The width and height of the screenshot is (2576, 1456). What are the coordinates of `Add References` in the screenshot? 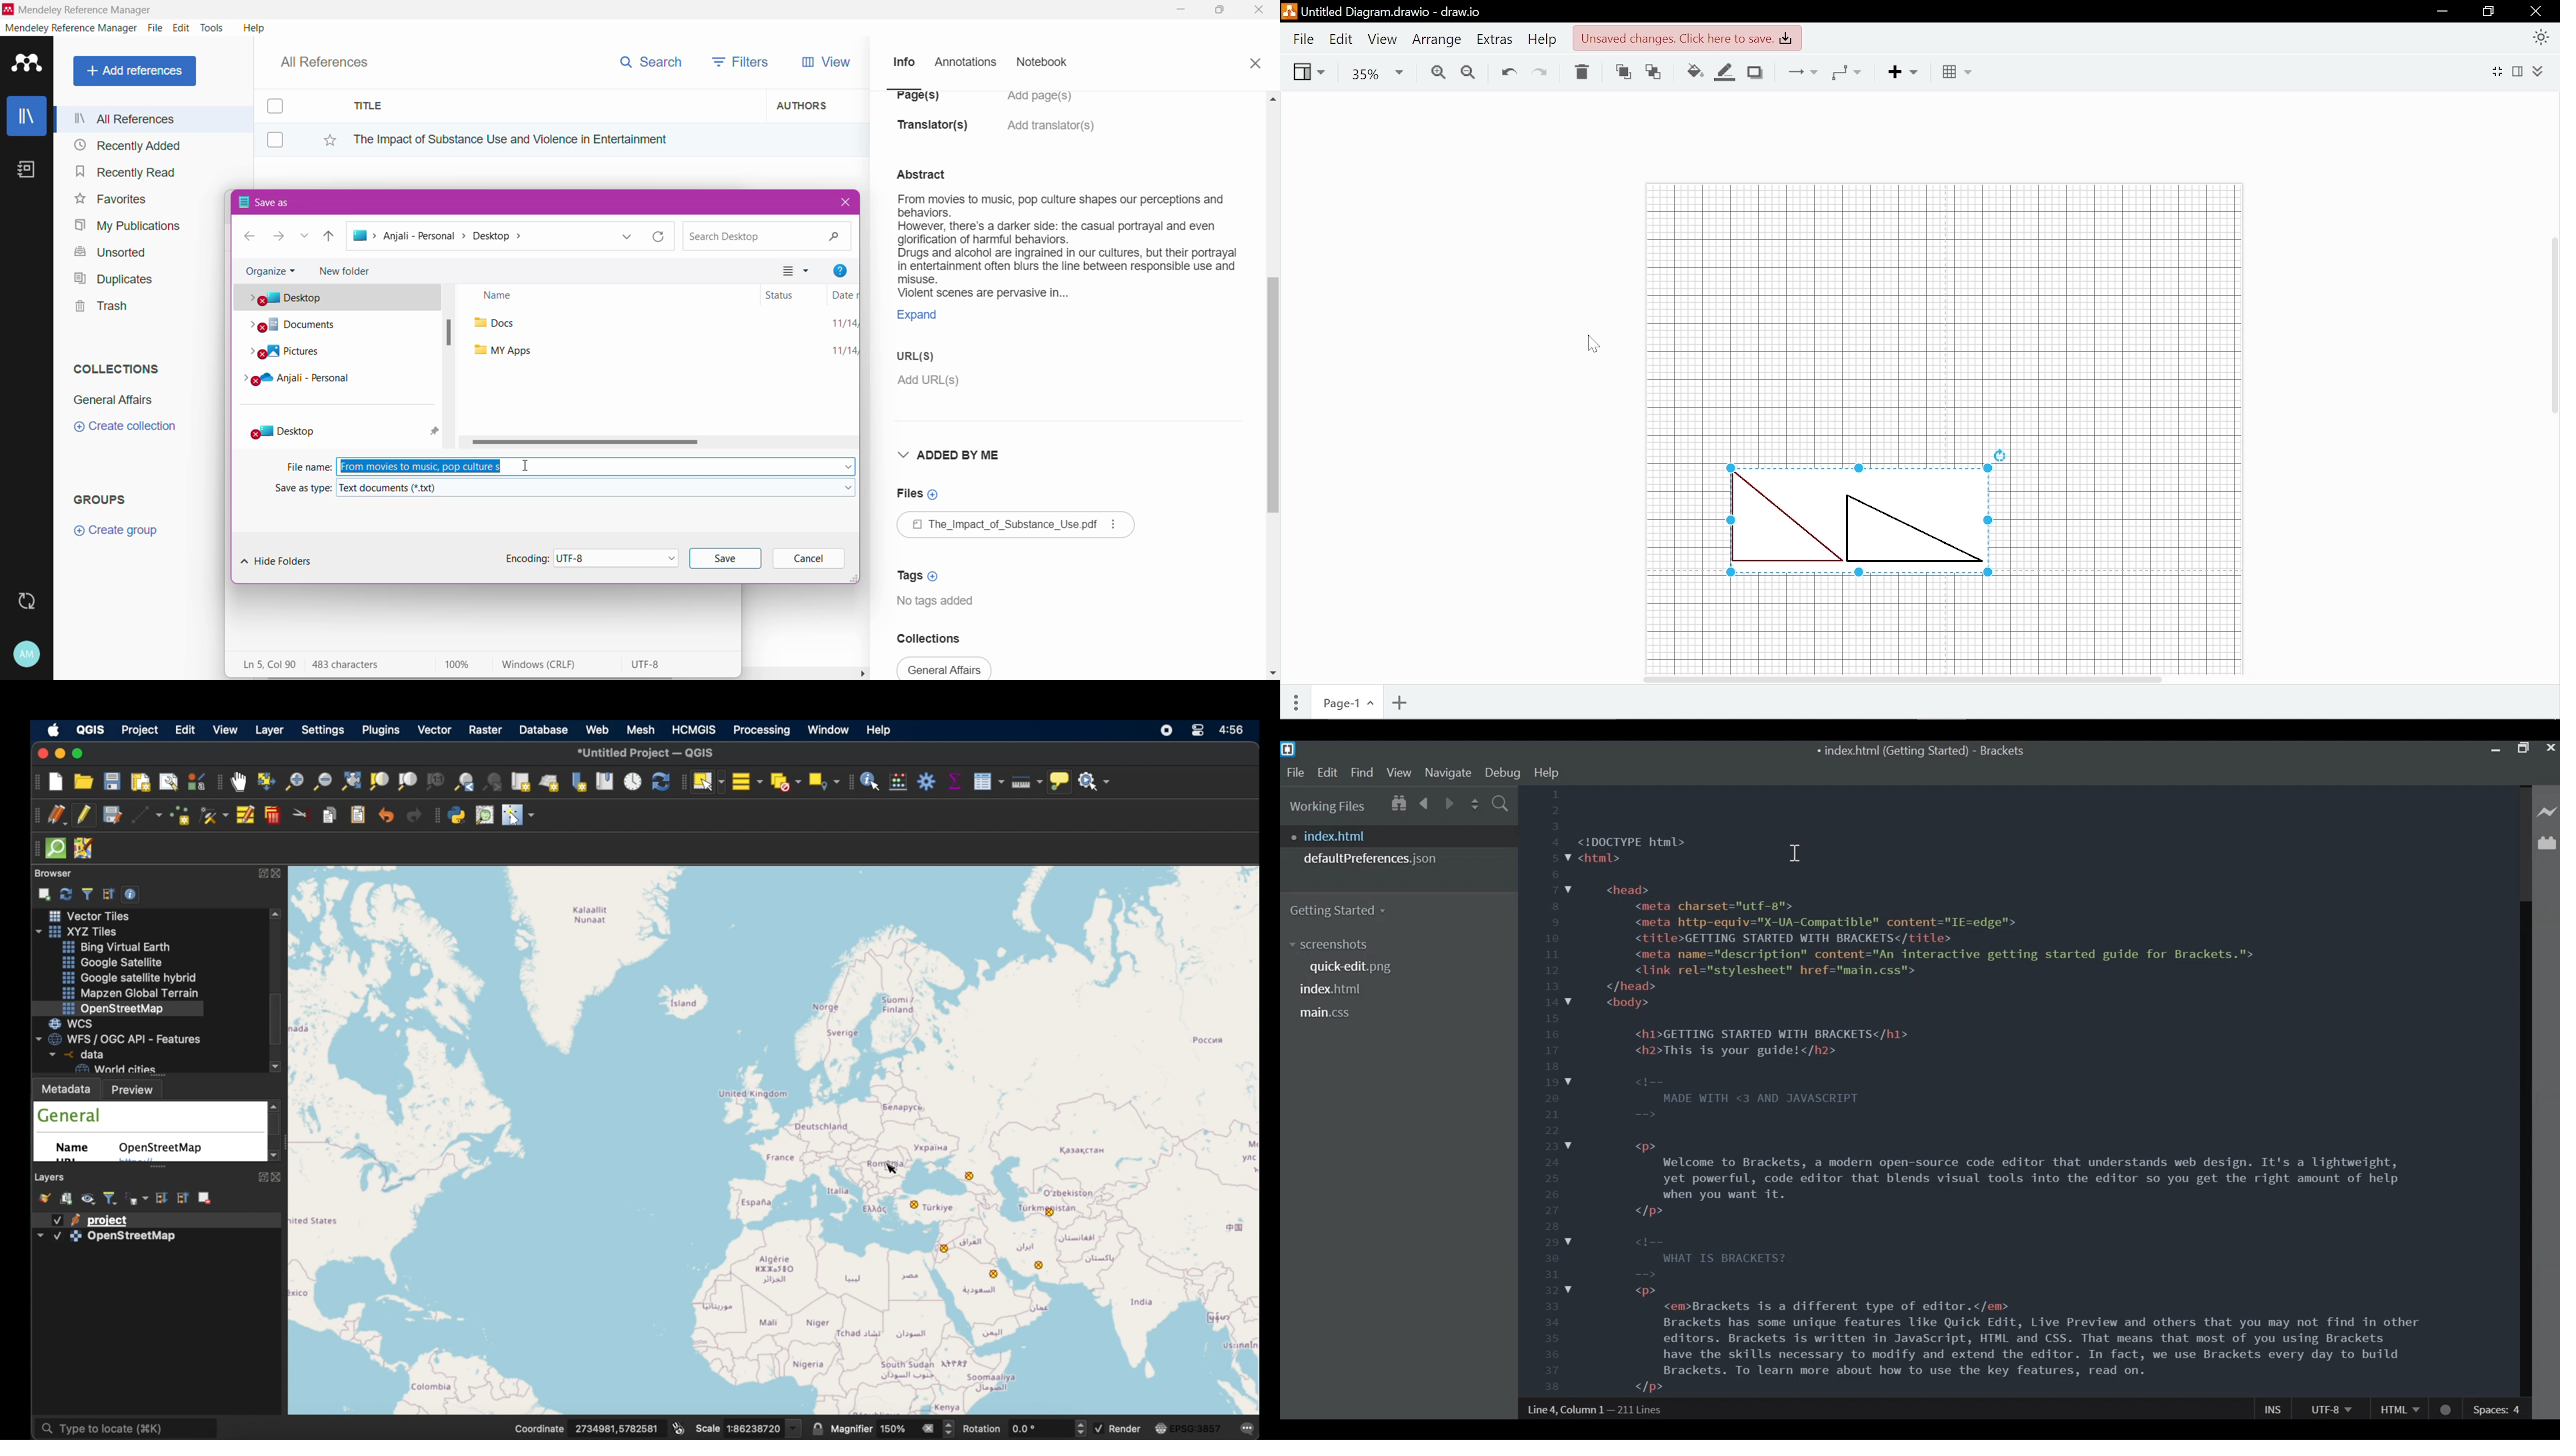 It's located at (137, 71).